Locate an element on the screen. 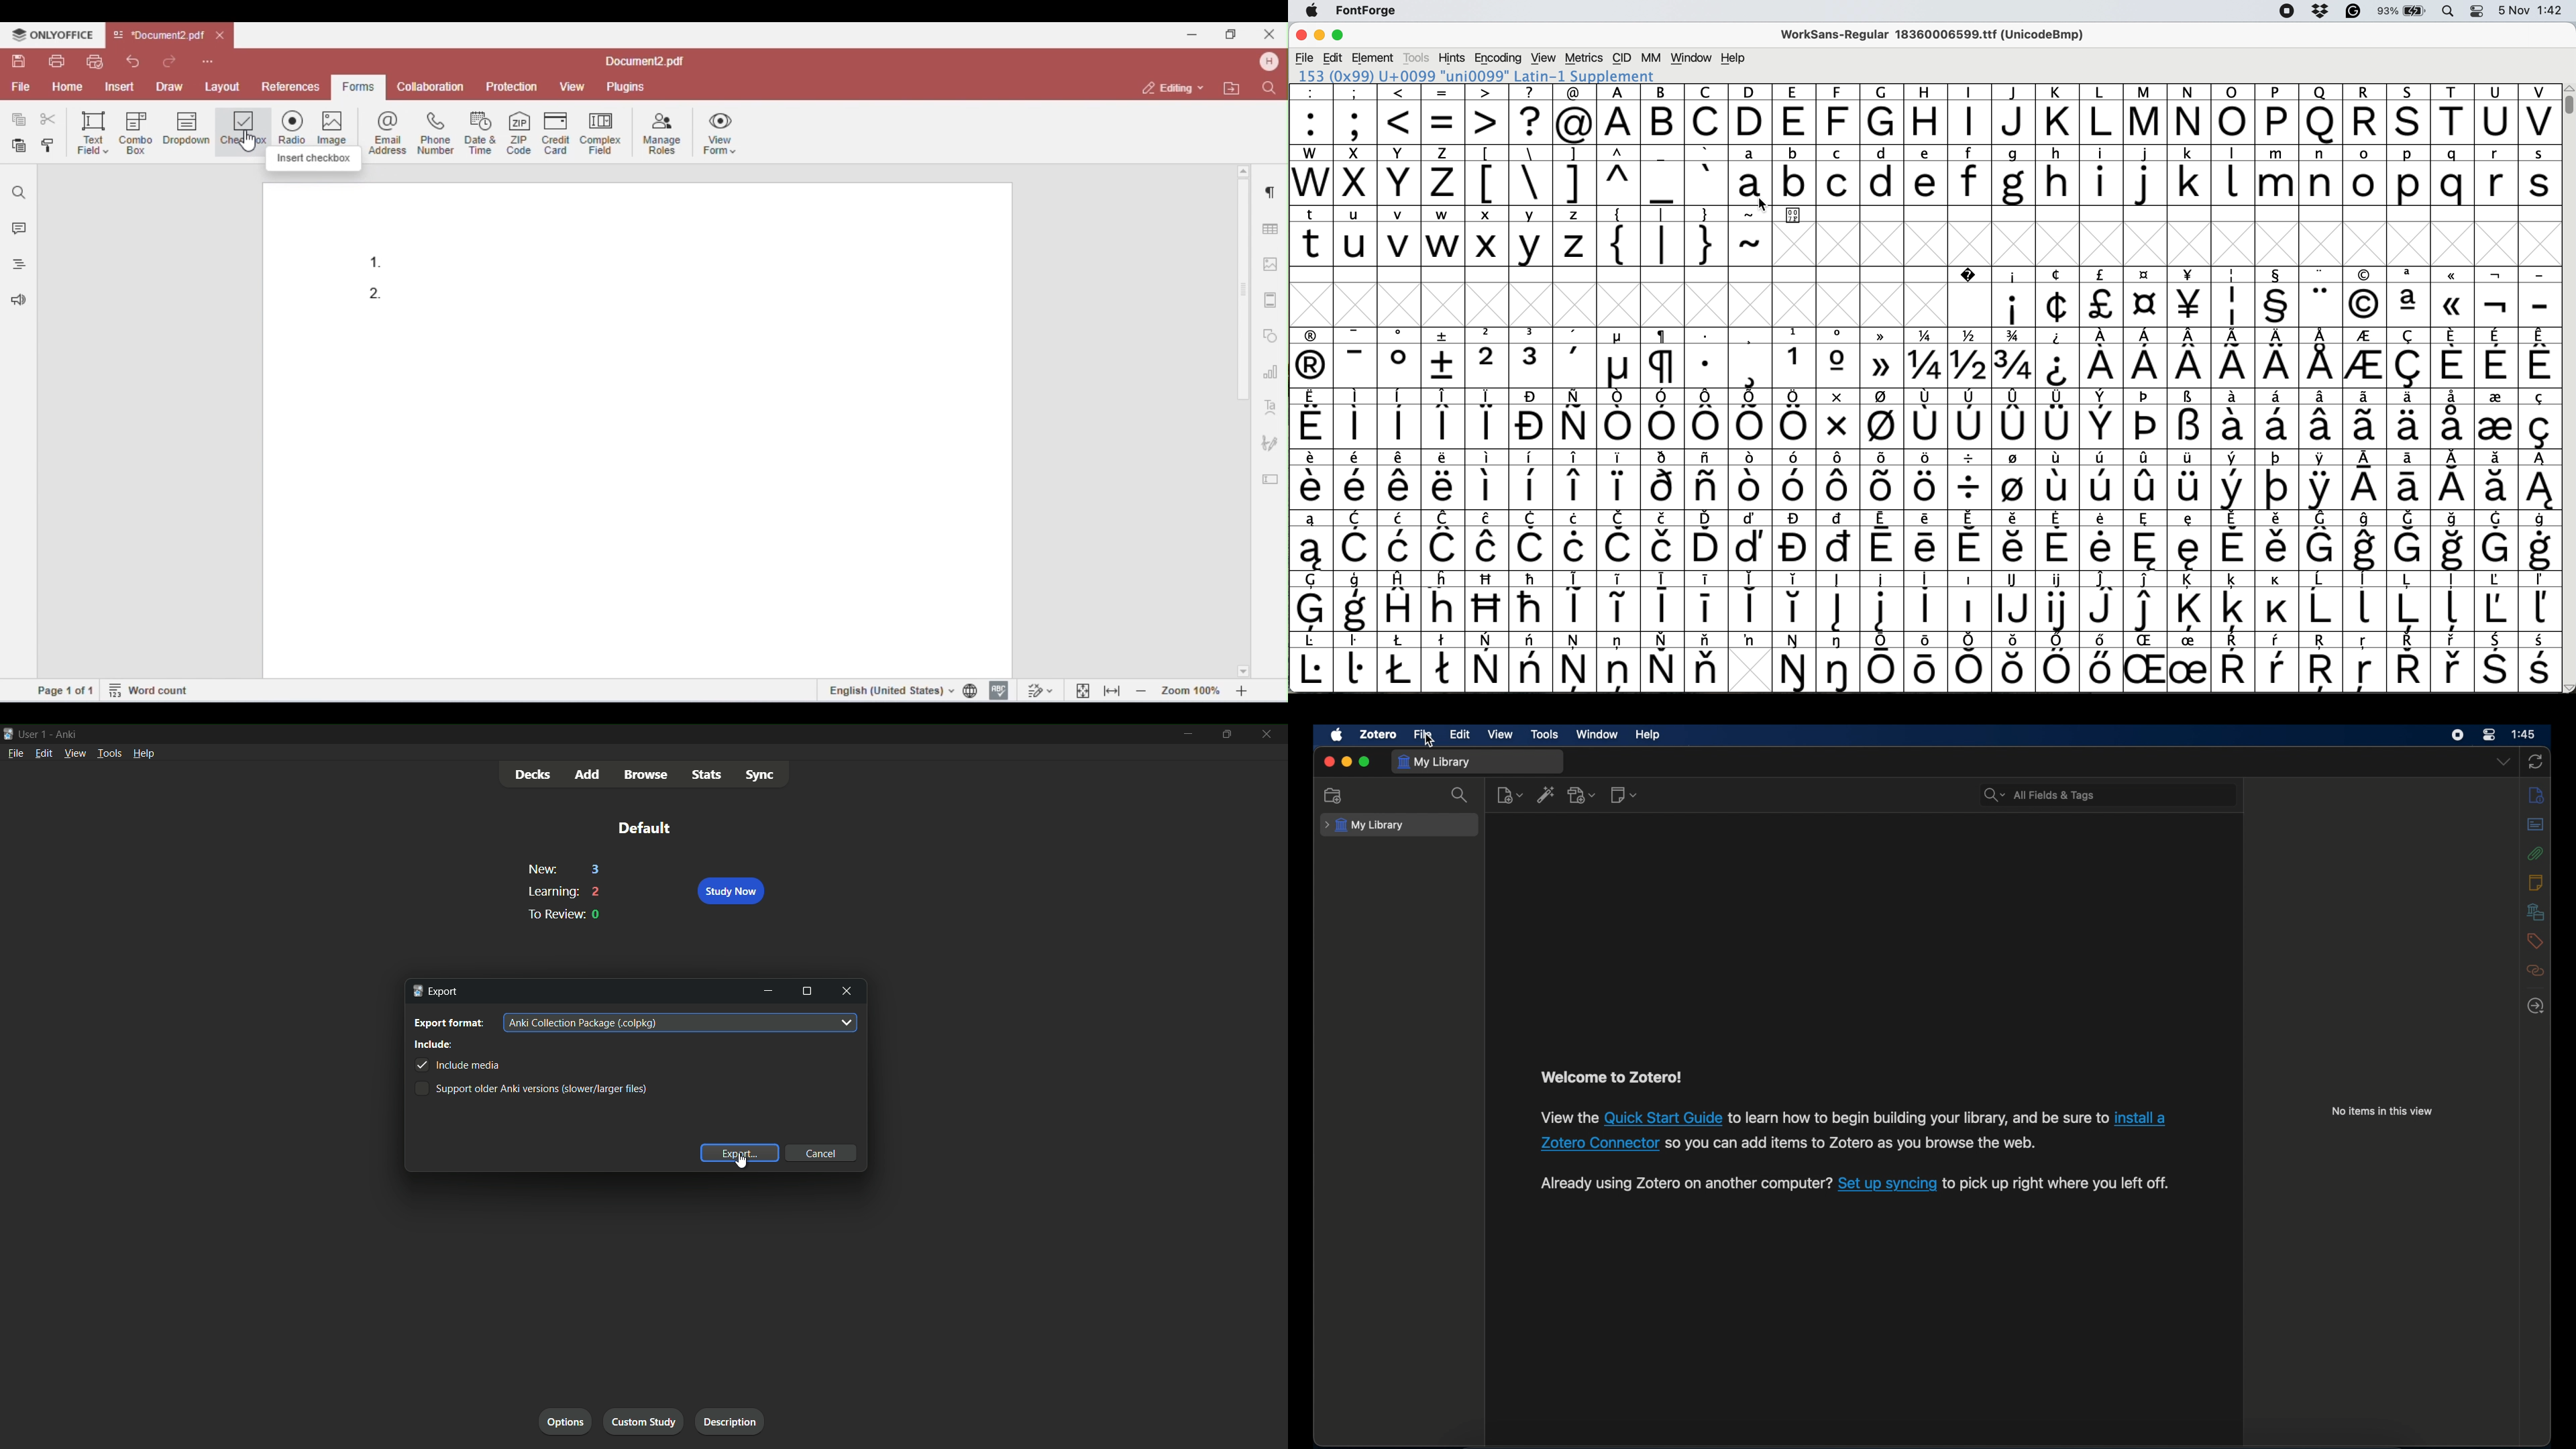 The image size is (2576, 1456). 3 is located at coordinates (596, 870).